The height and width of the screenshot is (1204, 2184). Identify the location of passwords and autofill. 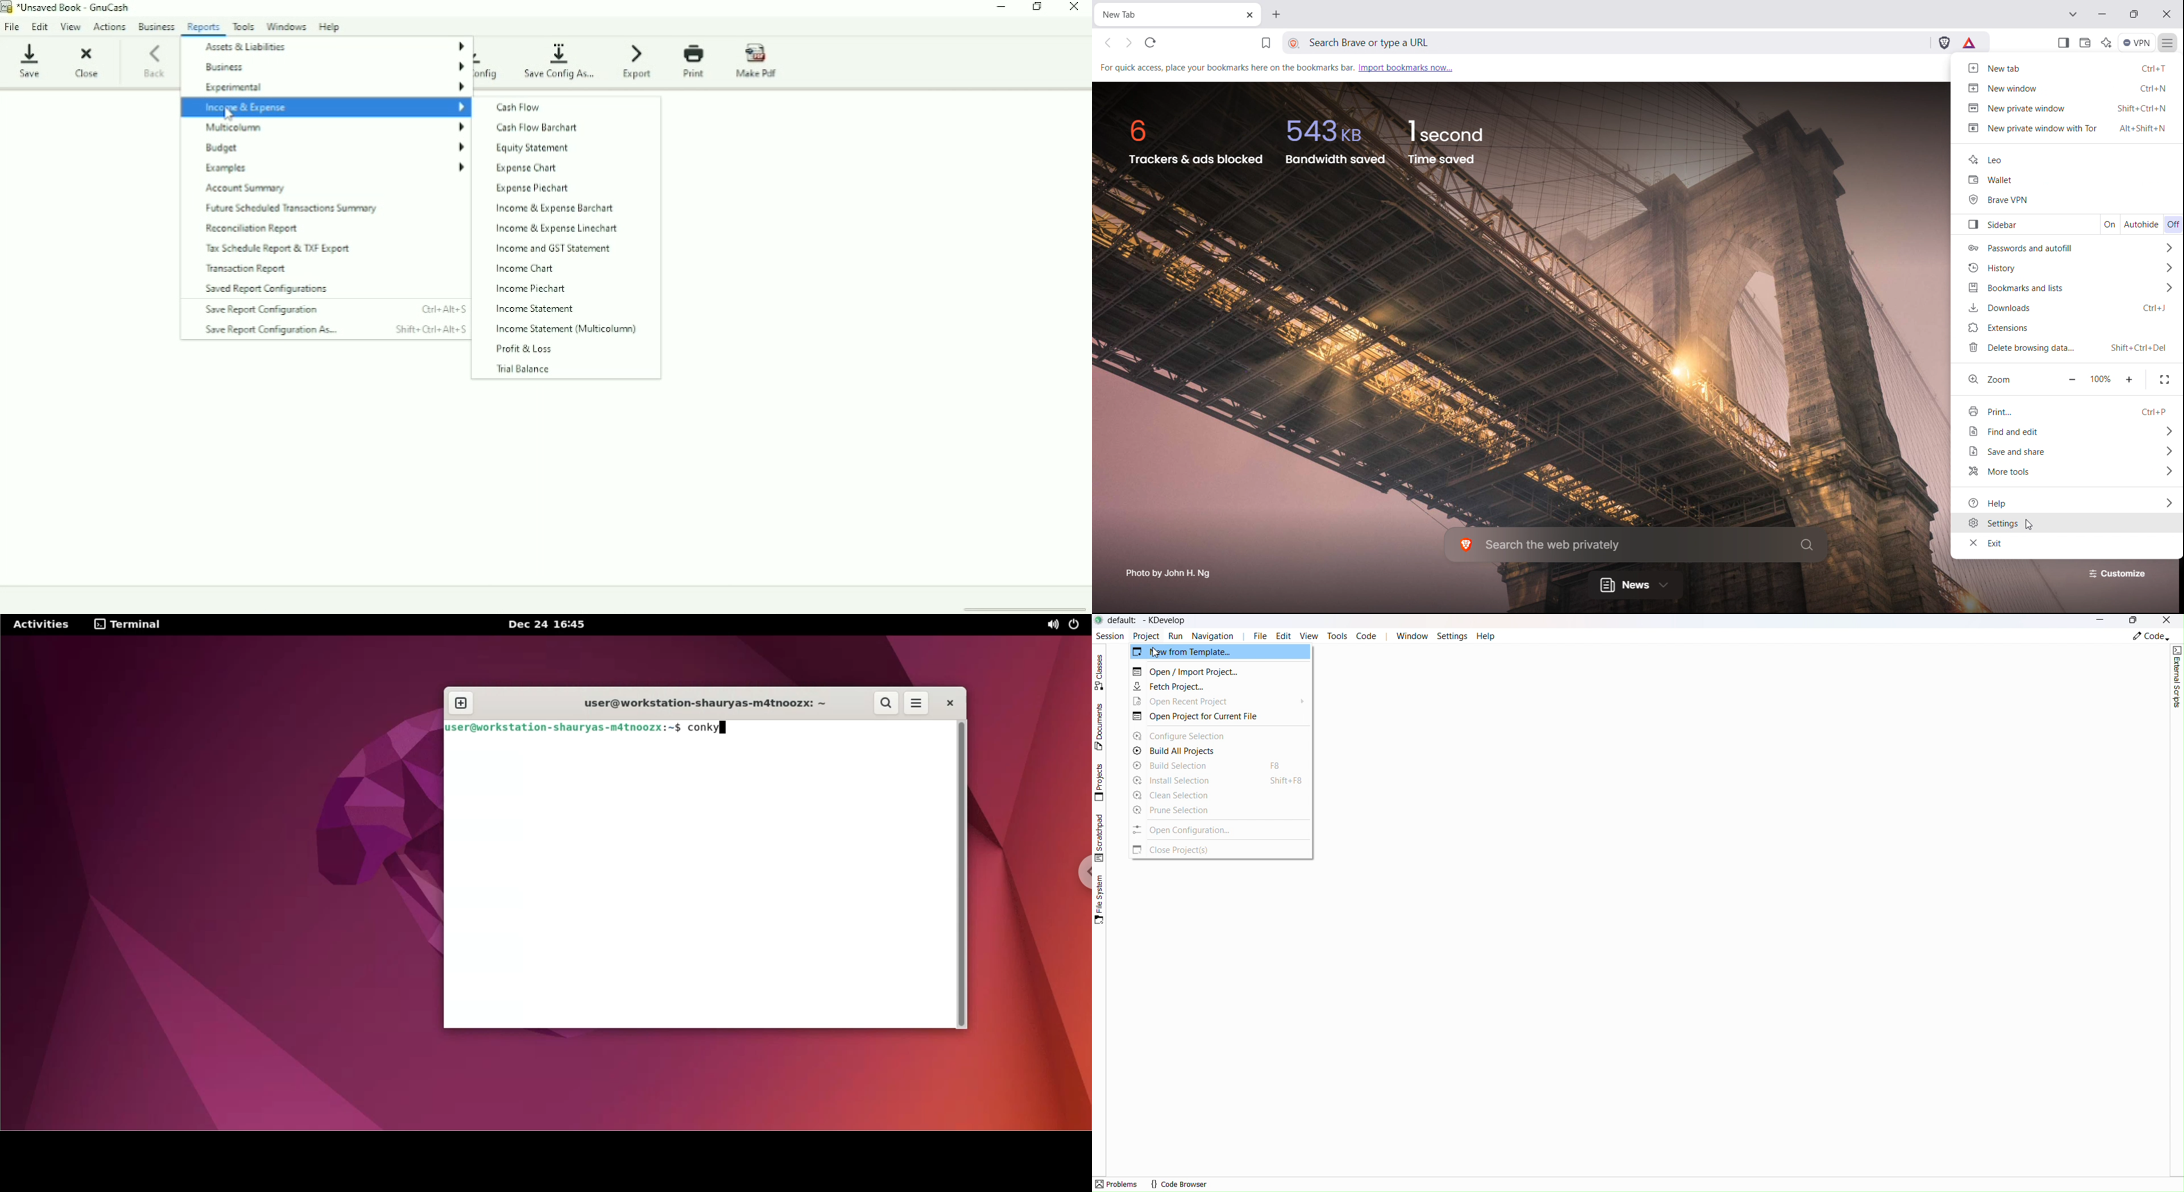
(2066, 248).